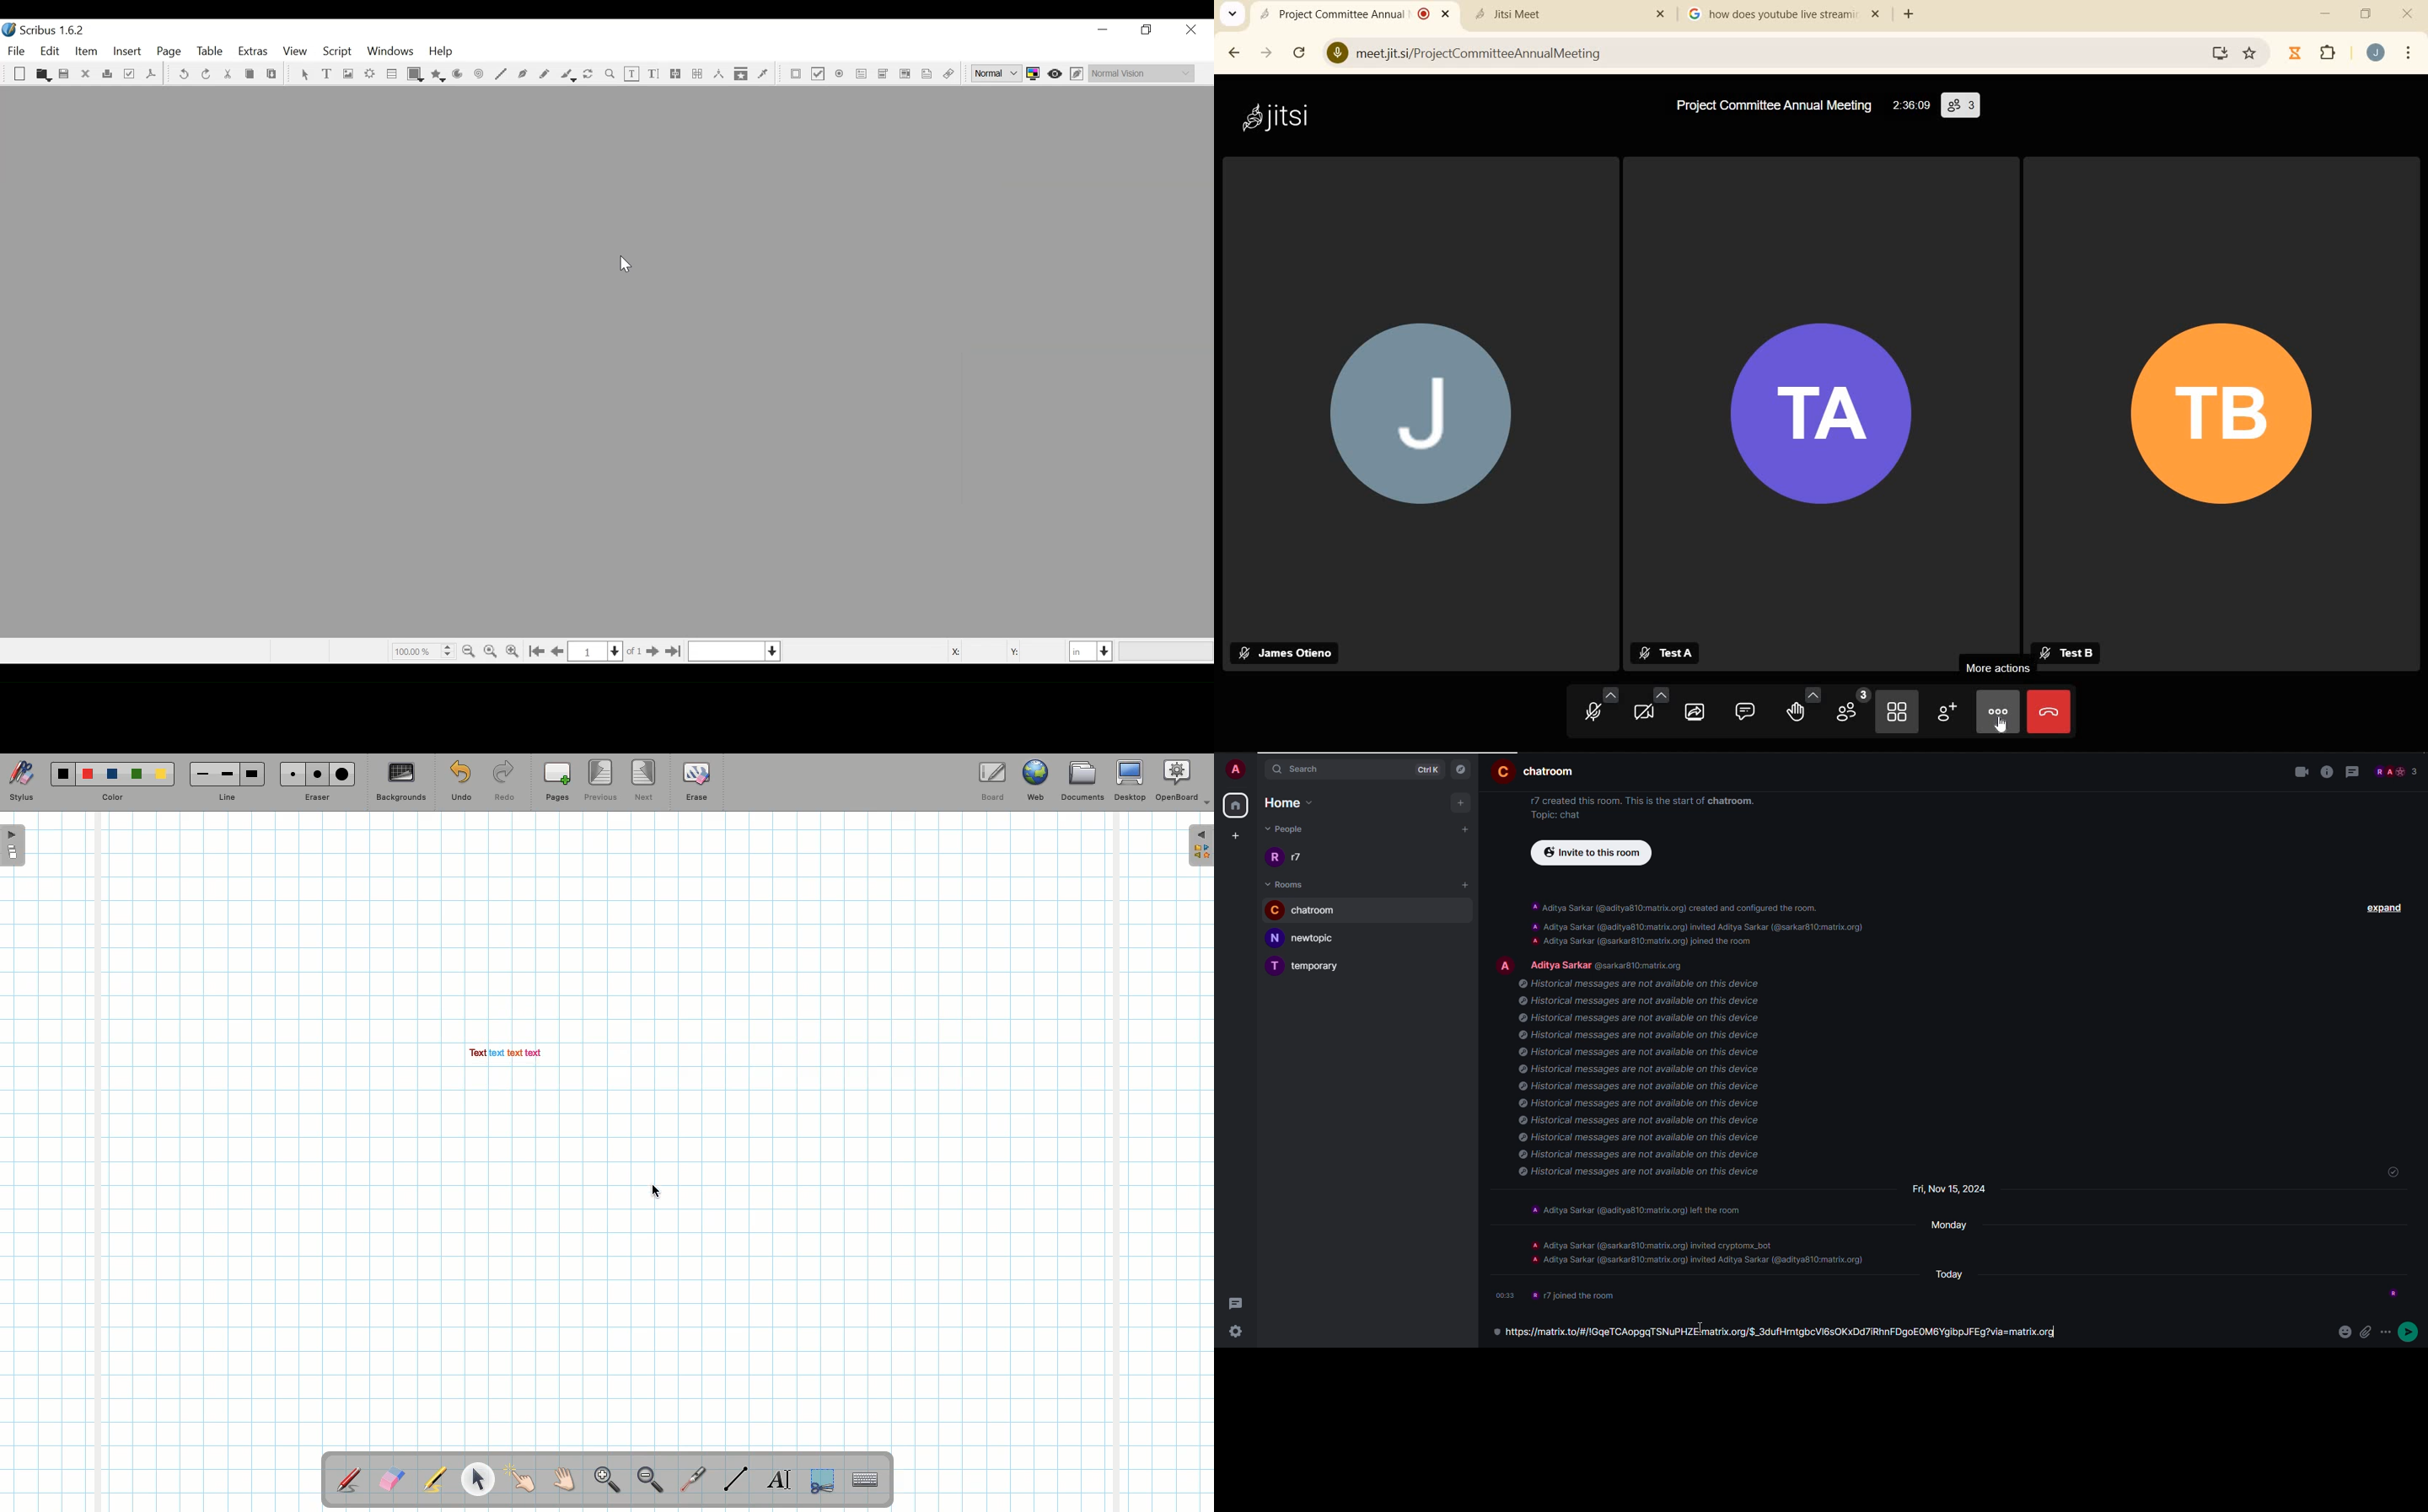  I want to click on Select the image preview quality, so click(998, 73).